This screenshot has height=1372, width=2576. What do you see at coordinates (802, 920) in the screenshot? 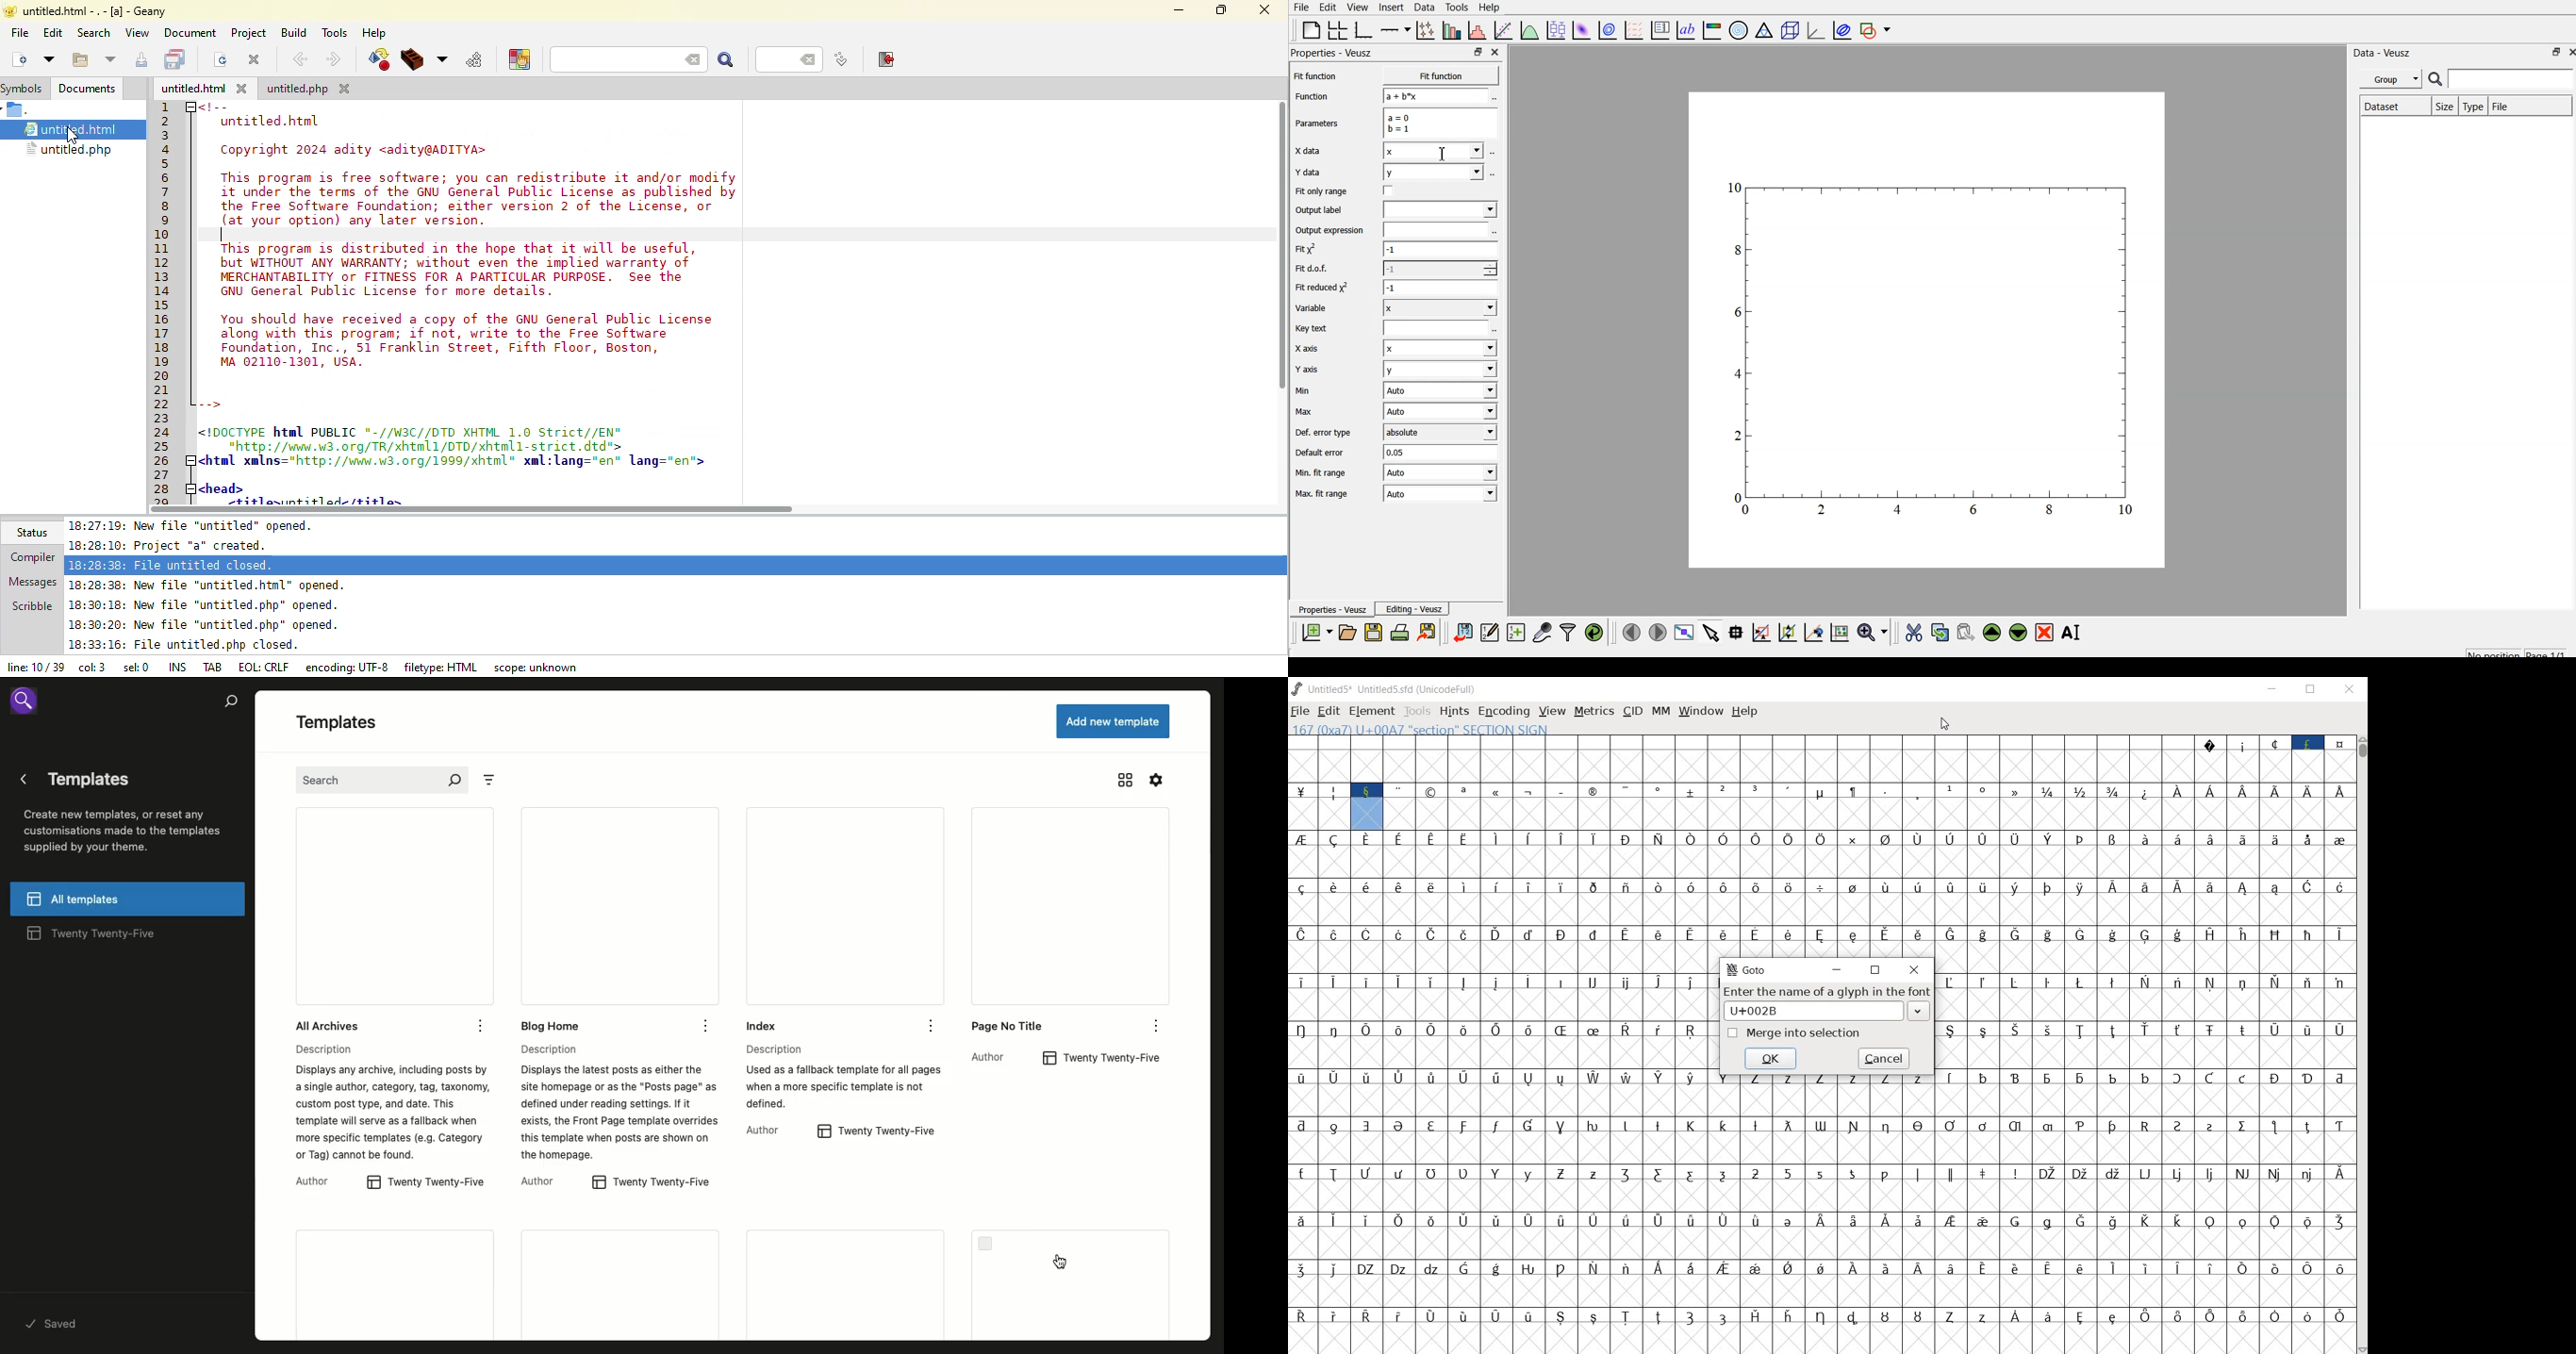
I see `Index` at bounding box center [802, 920].